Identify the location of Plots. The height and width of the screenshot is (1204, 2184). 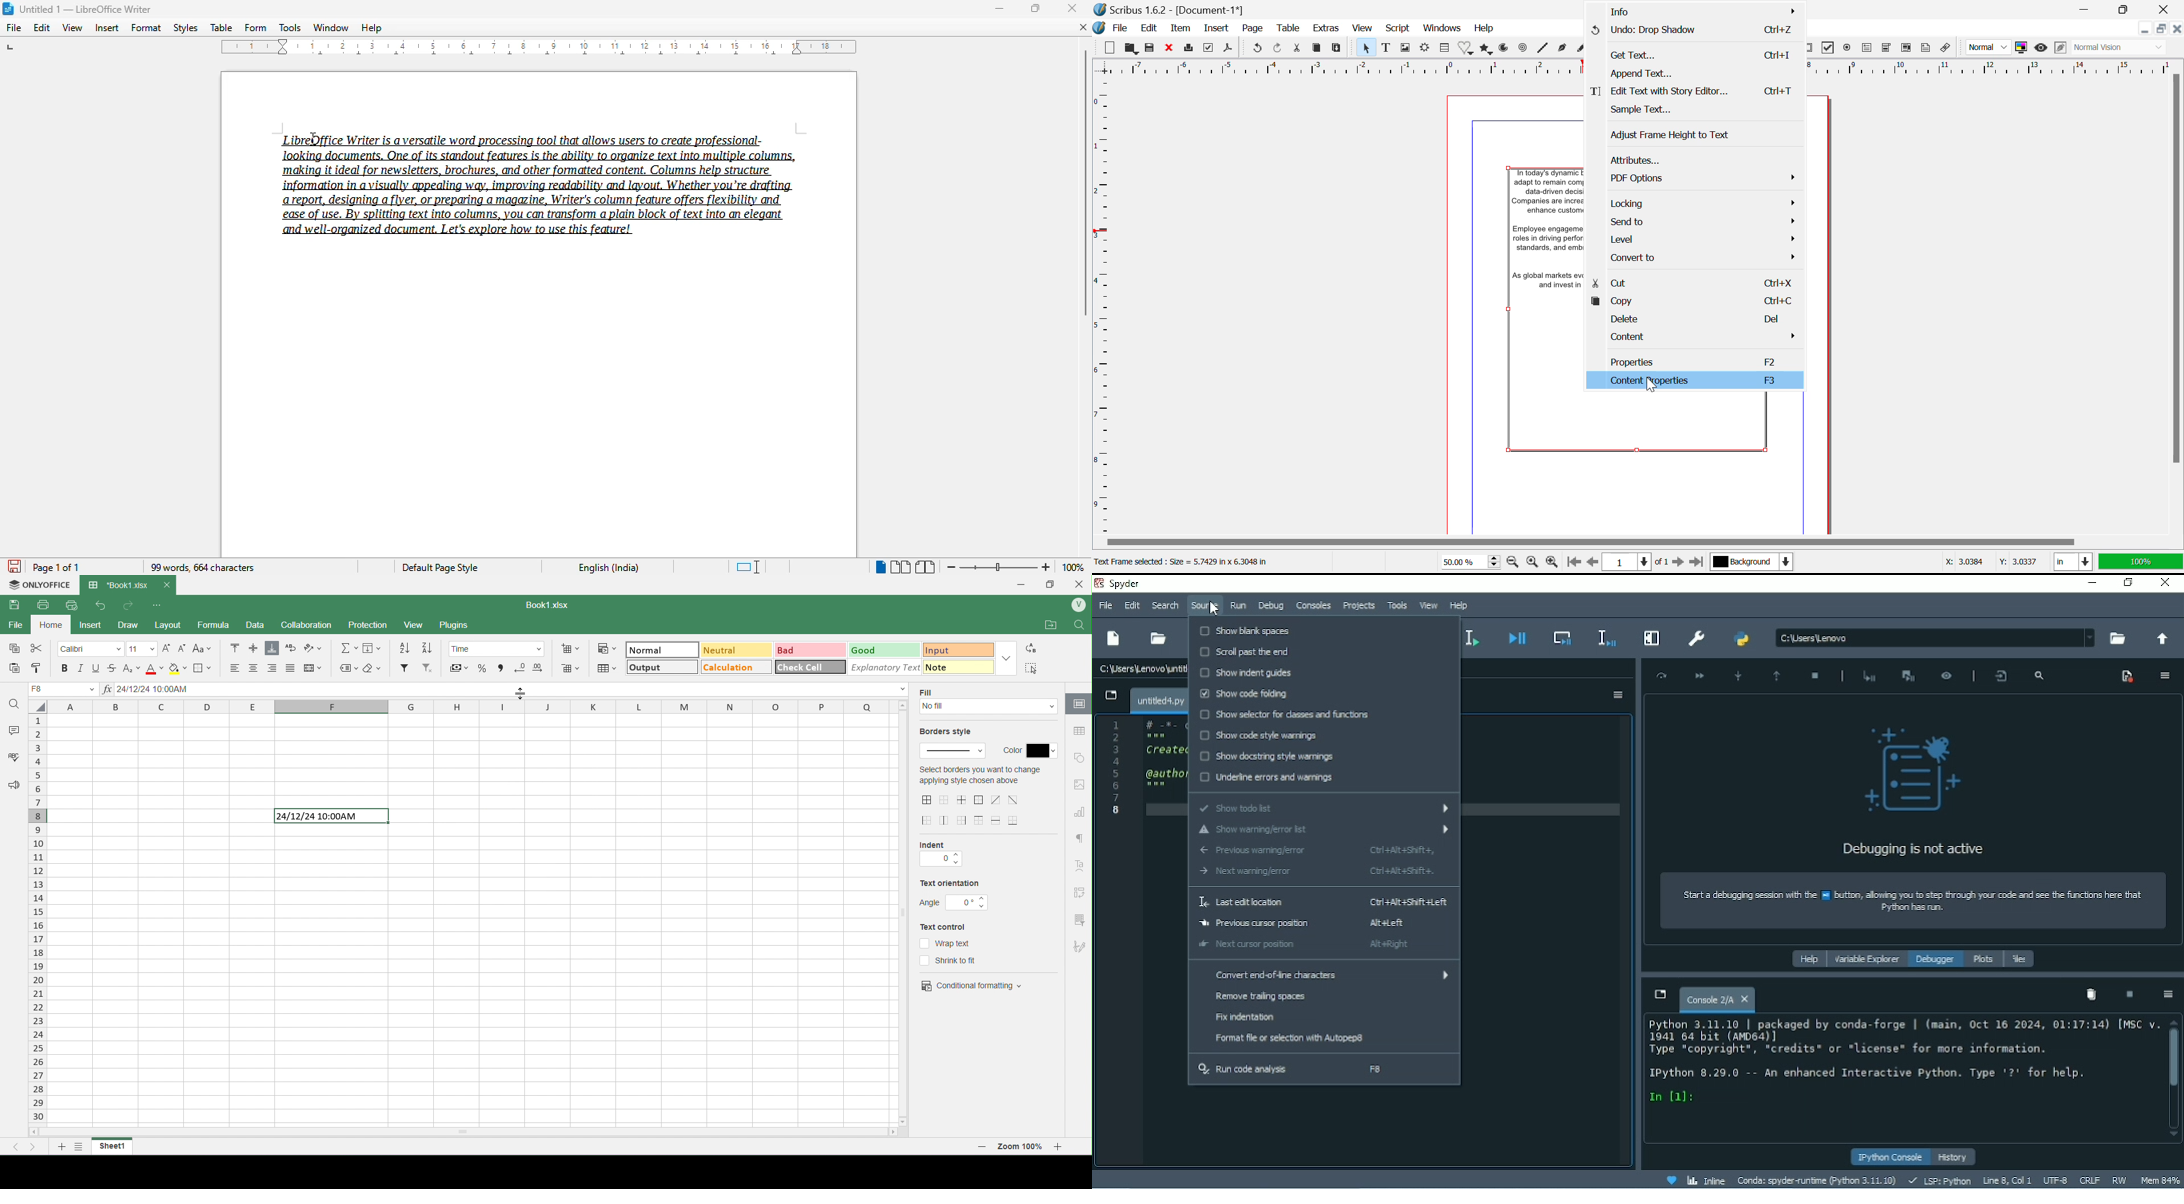
(1985, 959).